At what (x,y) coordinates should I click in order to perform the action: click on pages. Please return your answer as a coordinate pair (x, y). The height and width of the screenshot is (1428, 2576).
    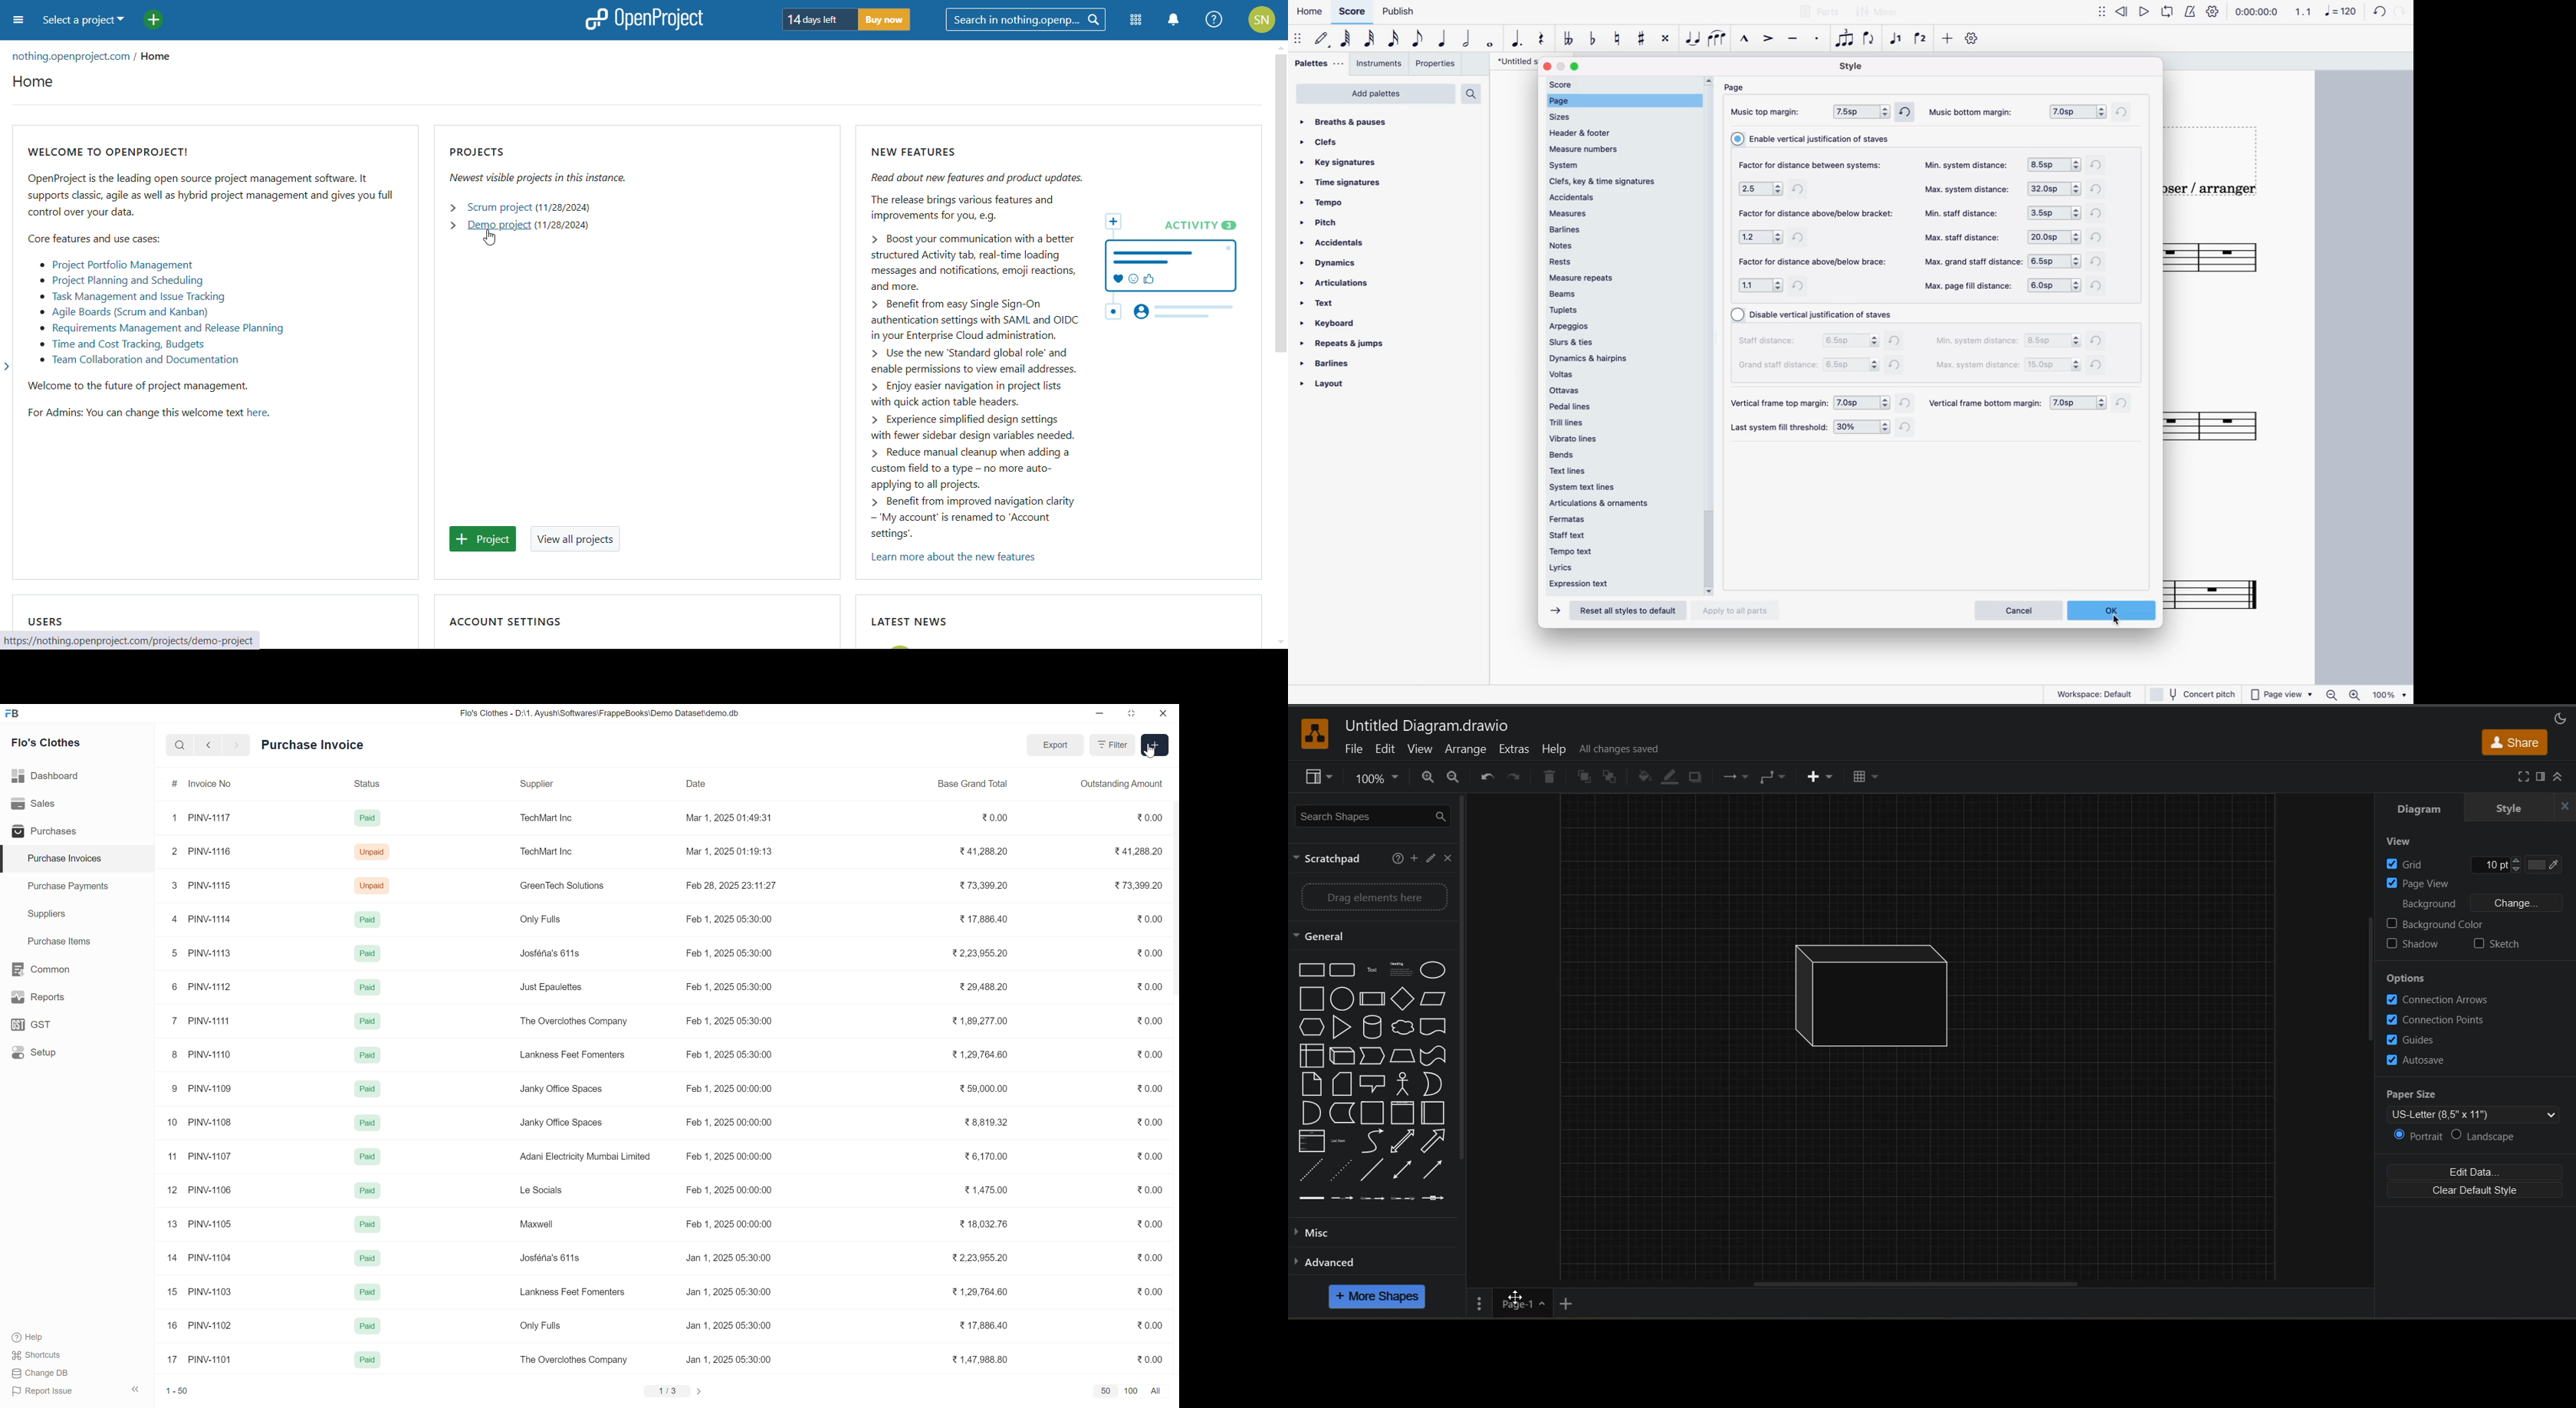
    Looking at the image, I should click on (1483, 1303).